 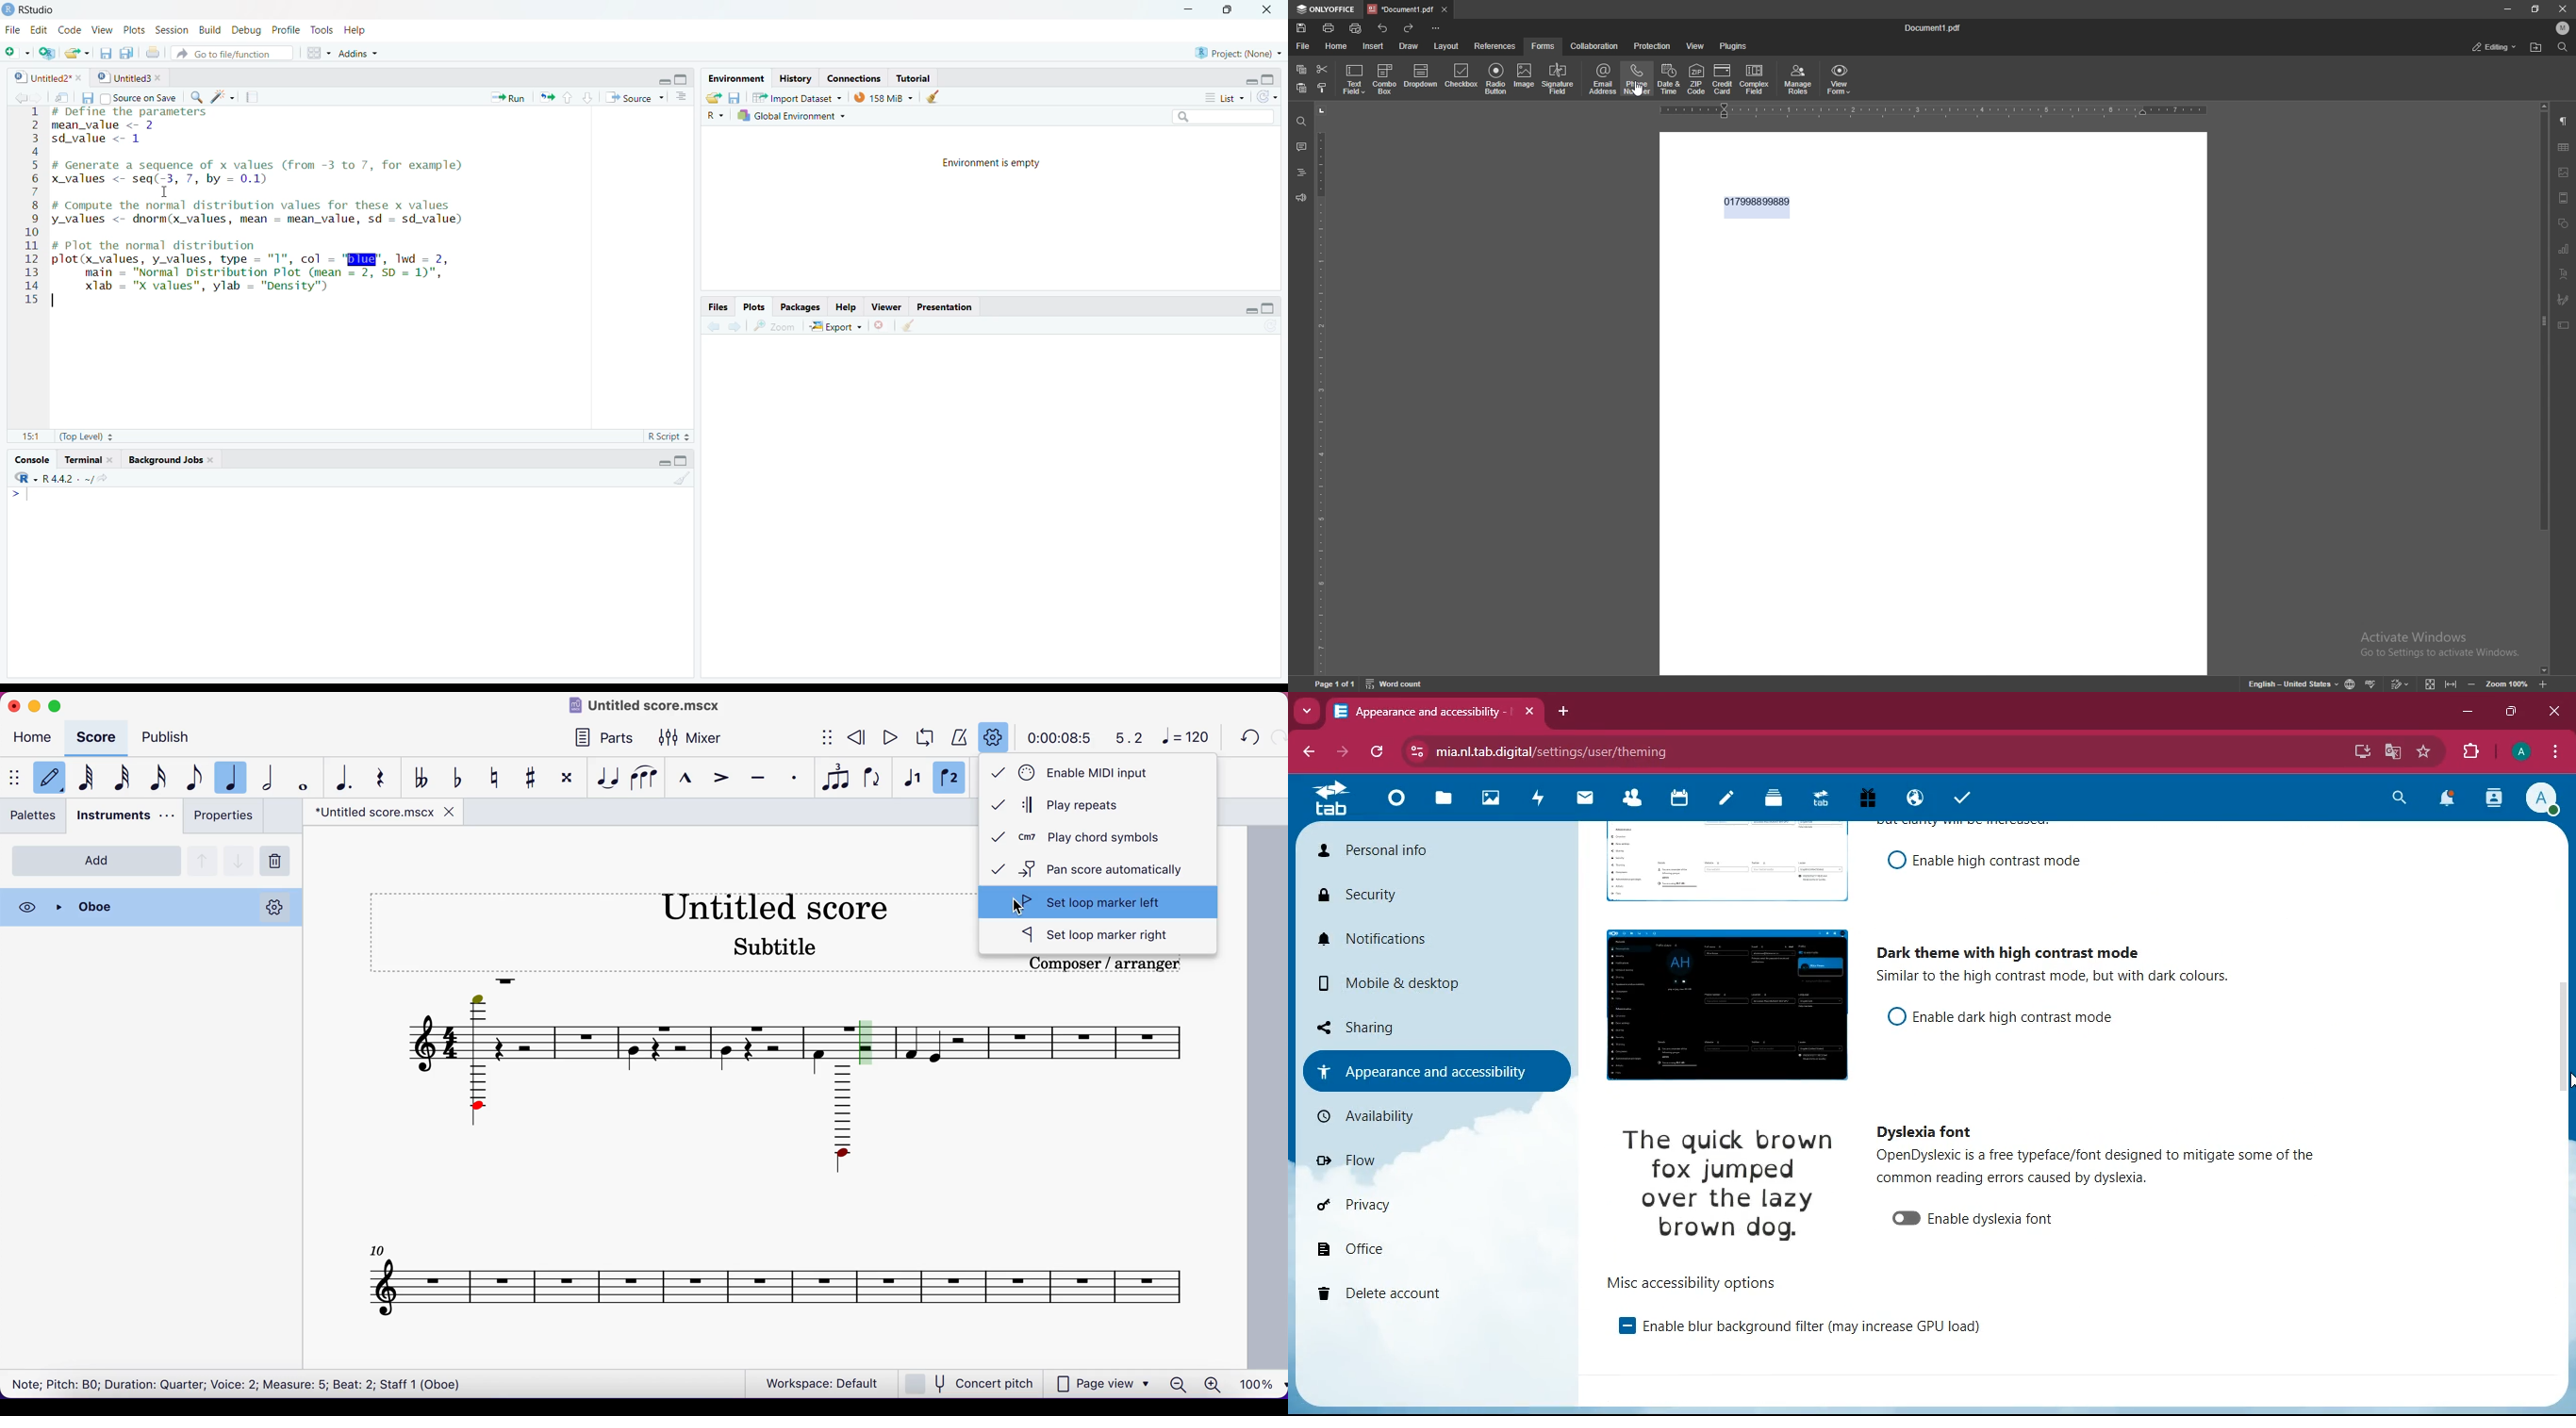 I want to click on office, so click(x=1382, y=1249).